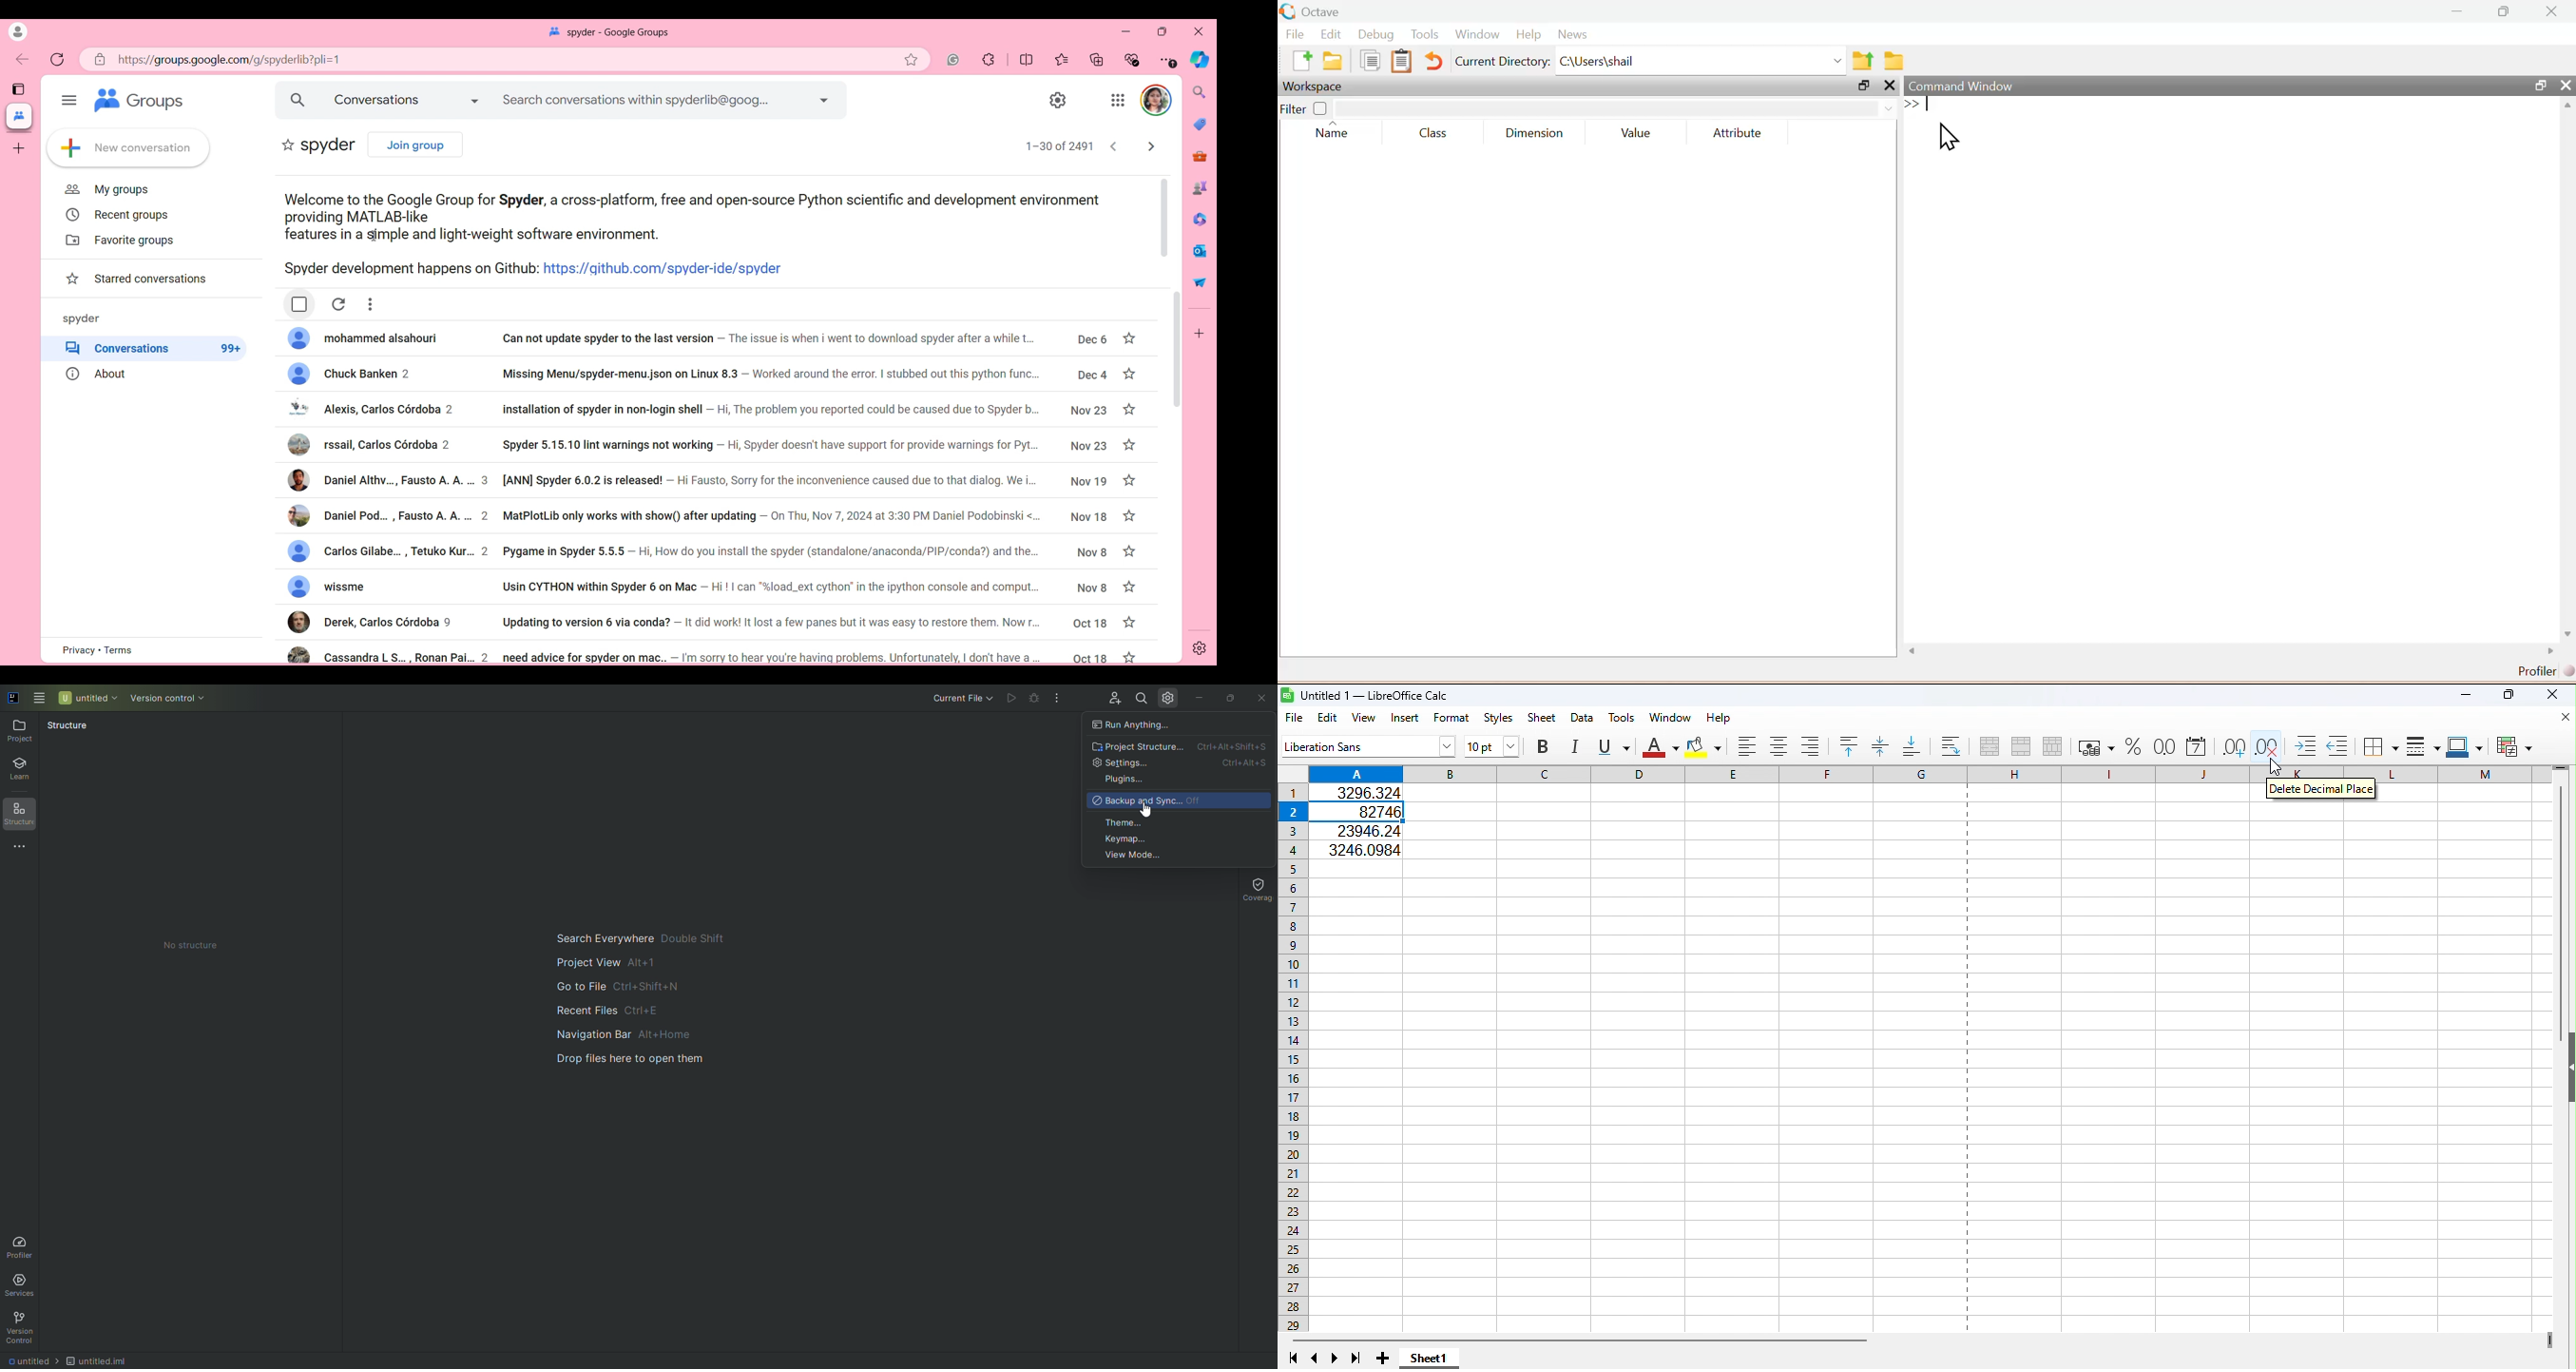  Describe the element at coordinates (1452, 718) in the screenshot. I see `Format` at that location.